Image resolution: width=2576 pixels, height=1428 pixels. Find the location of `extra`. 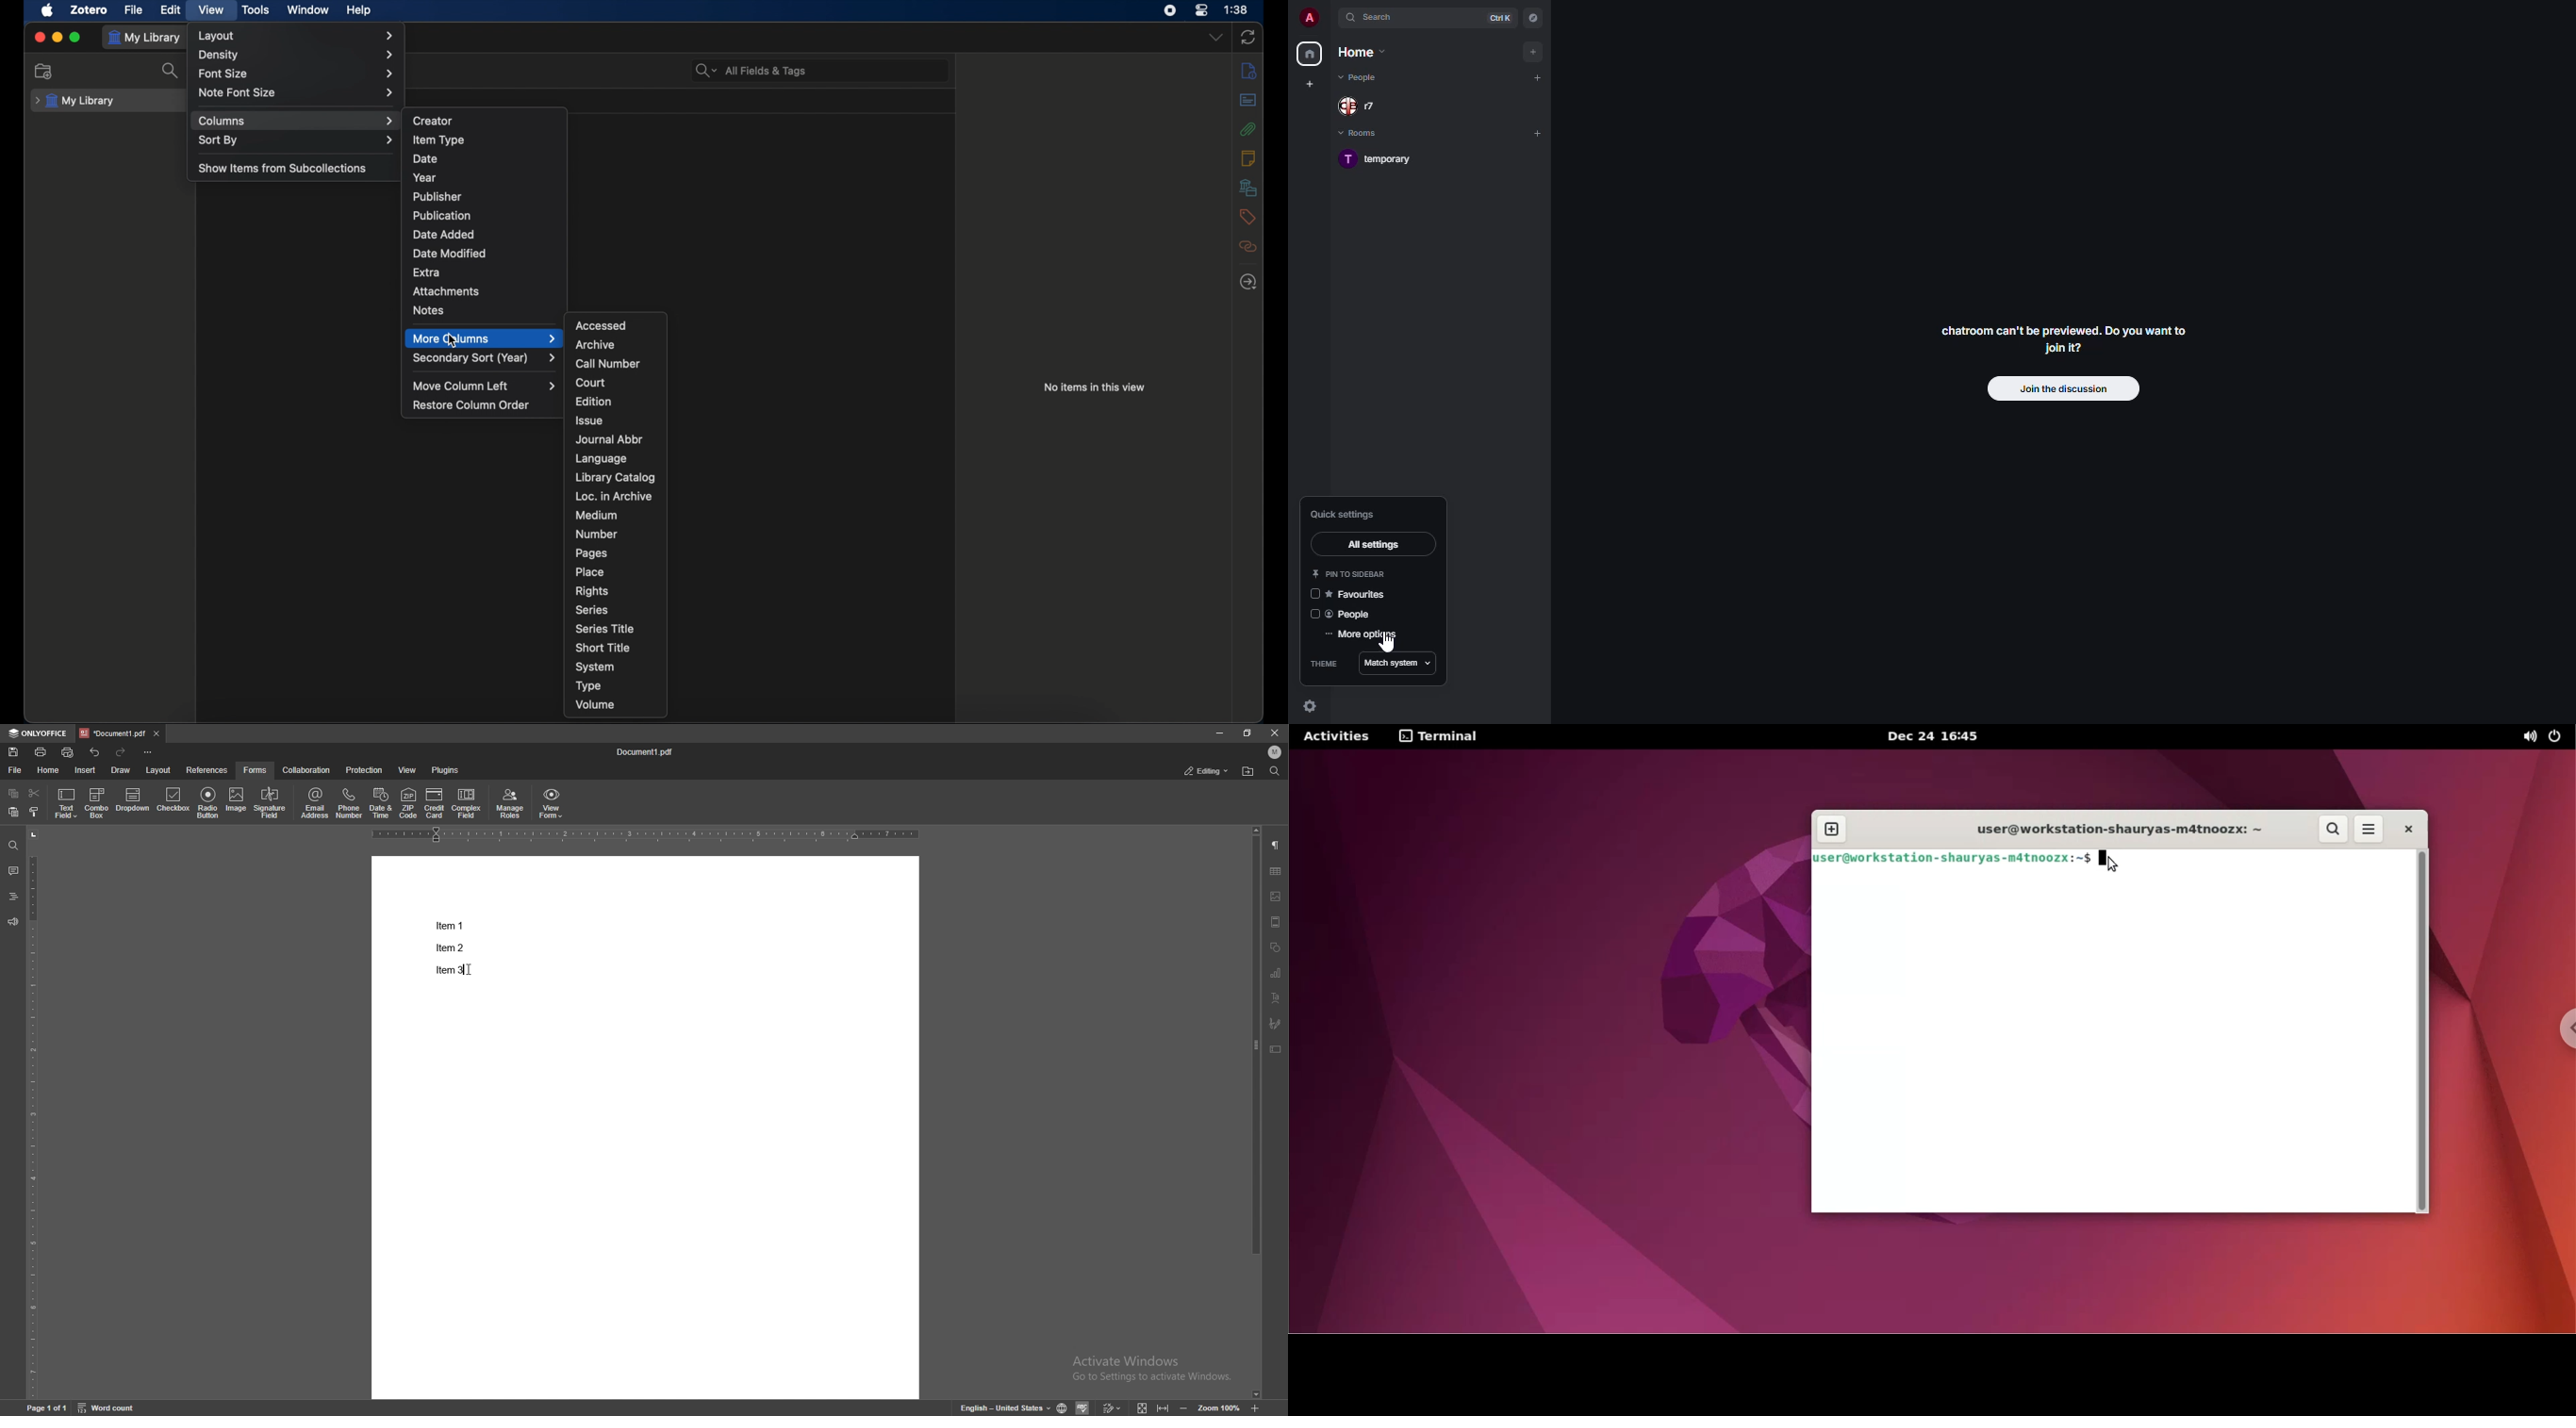

extra is located at coordinates (426, 272).